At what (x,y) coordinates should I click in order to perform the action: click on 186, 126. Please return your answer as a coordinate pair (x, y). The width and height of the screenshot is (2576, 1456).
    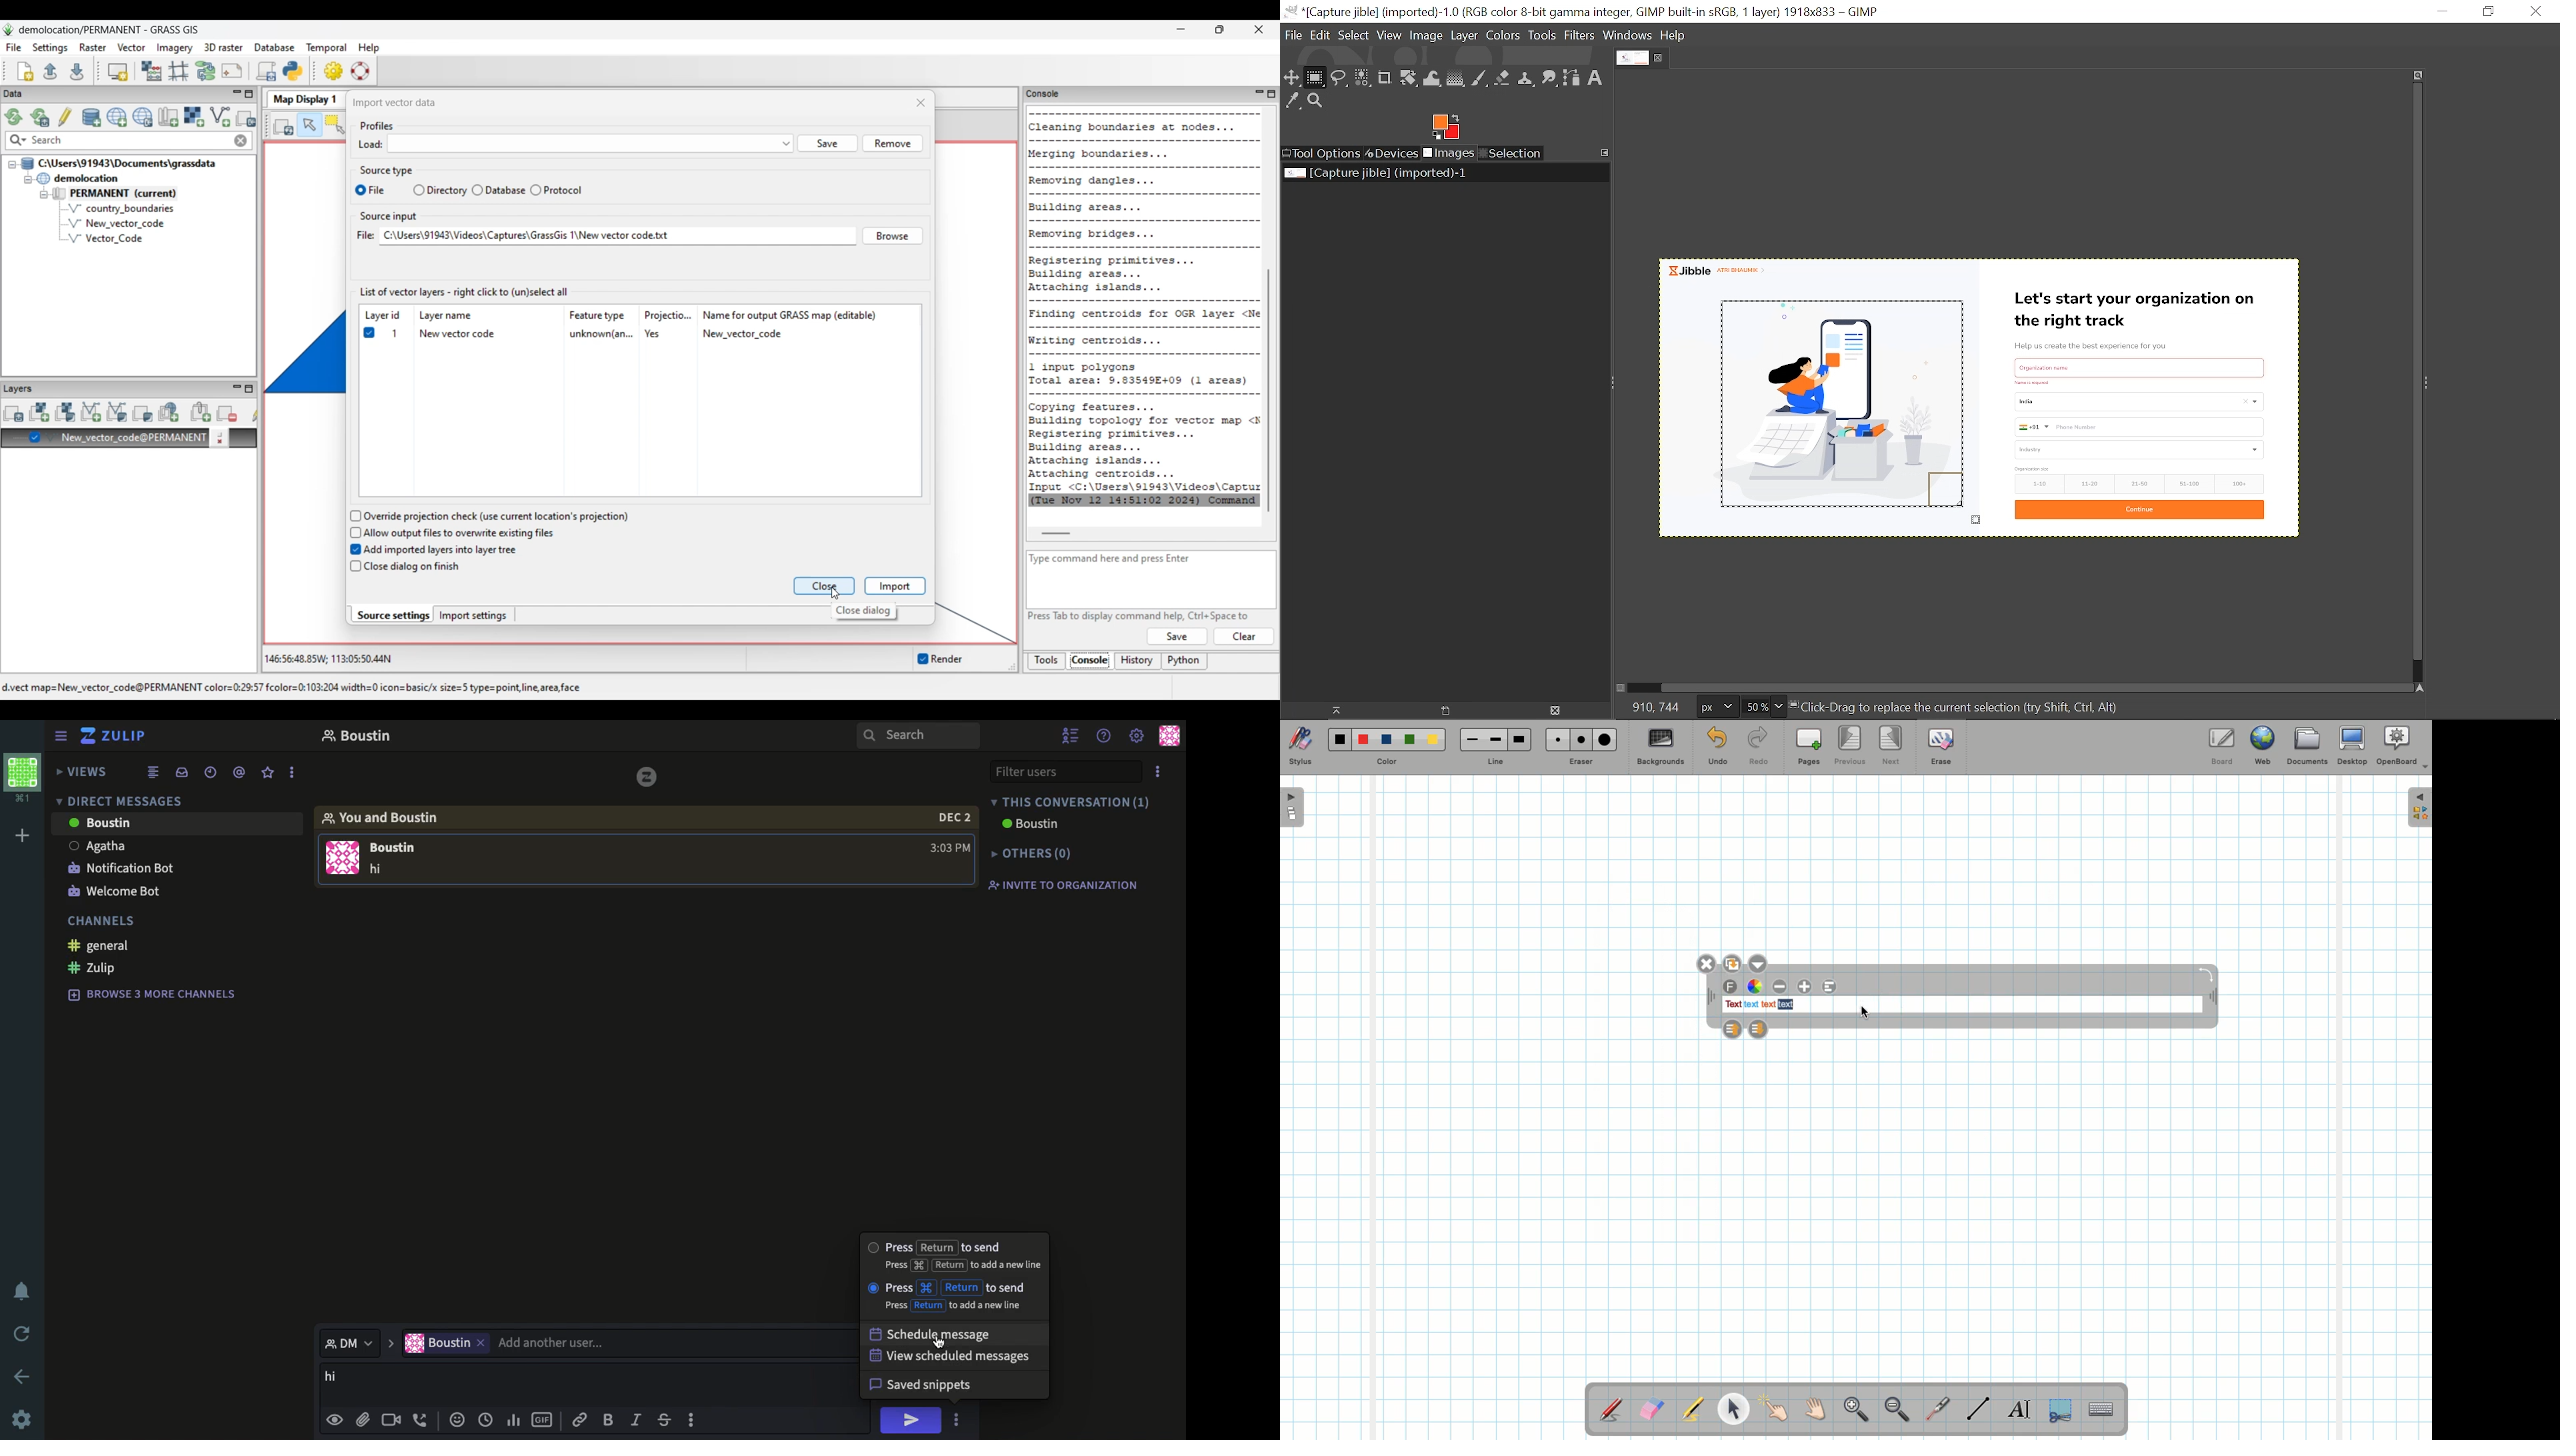
    Looking at the image, I should click on (1649, 708).